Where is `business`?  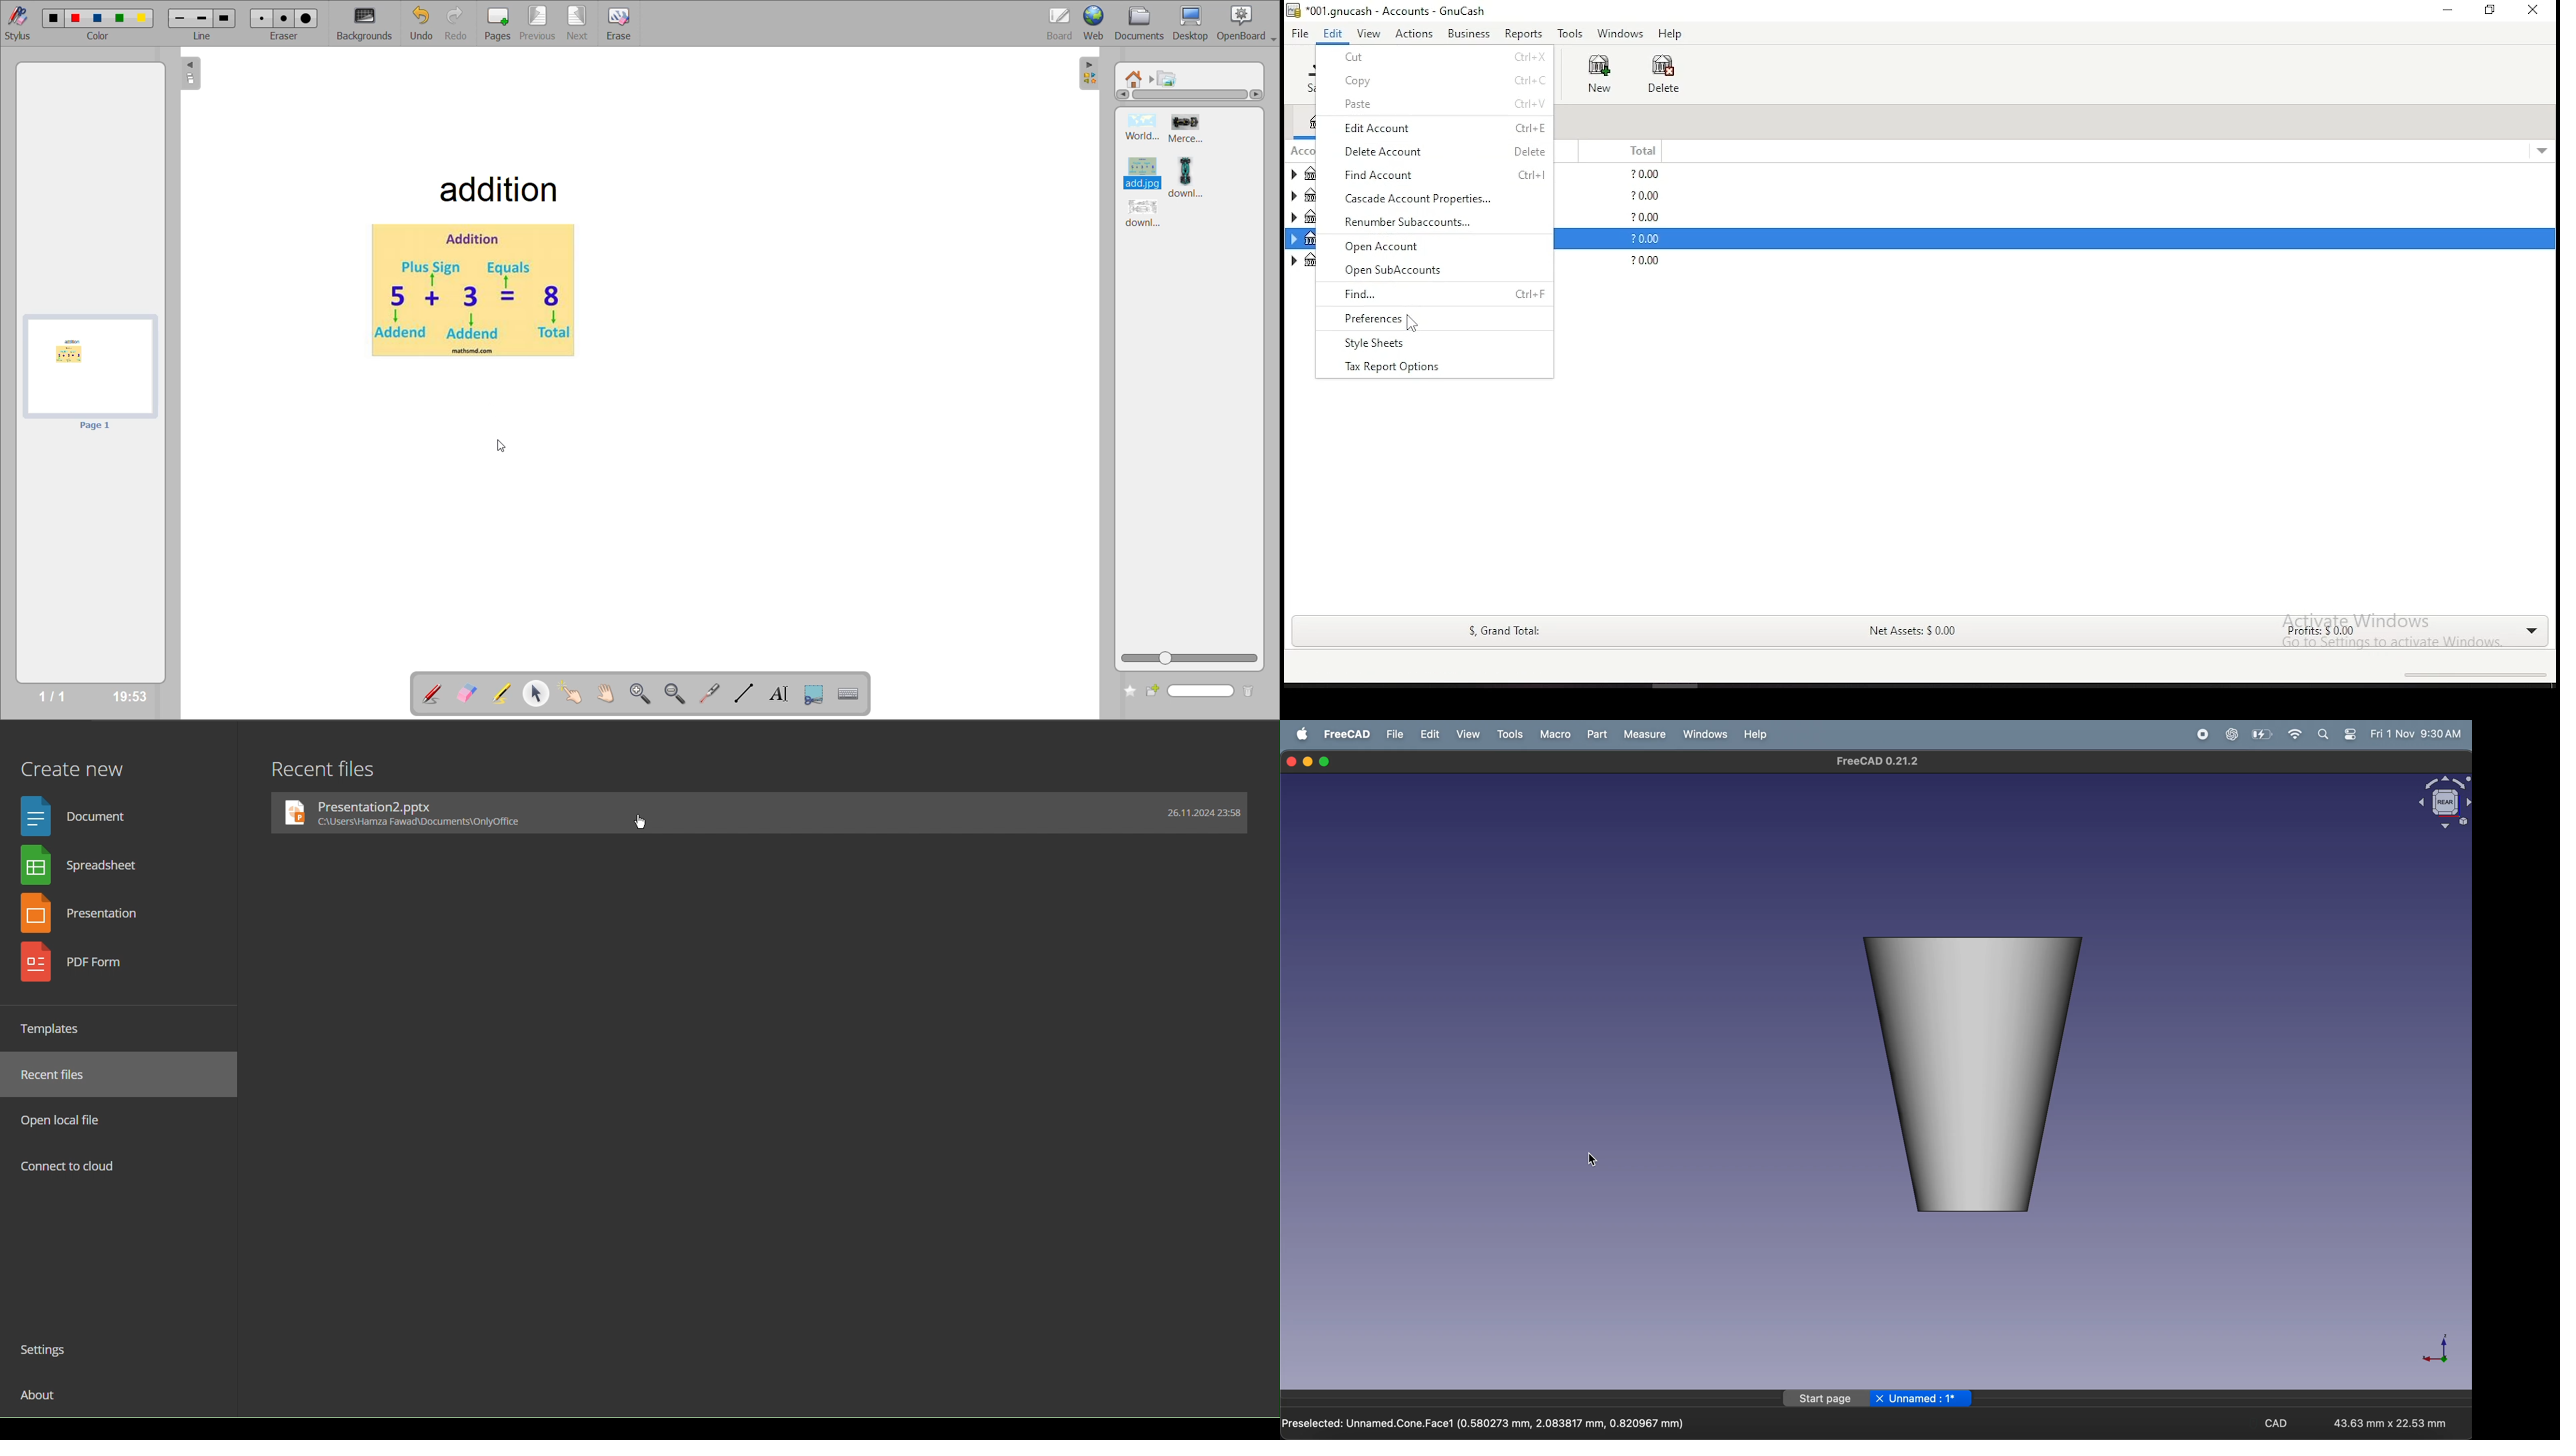
business is located at coordinates (1469, 33).